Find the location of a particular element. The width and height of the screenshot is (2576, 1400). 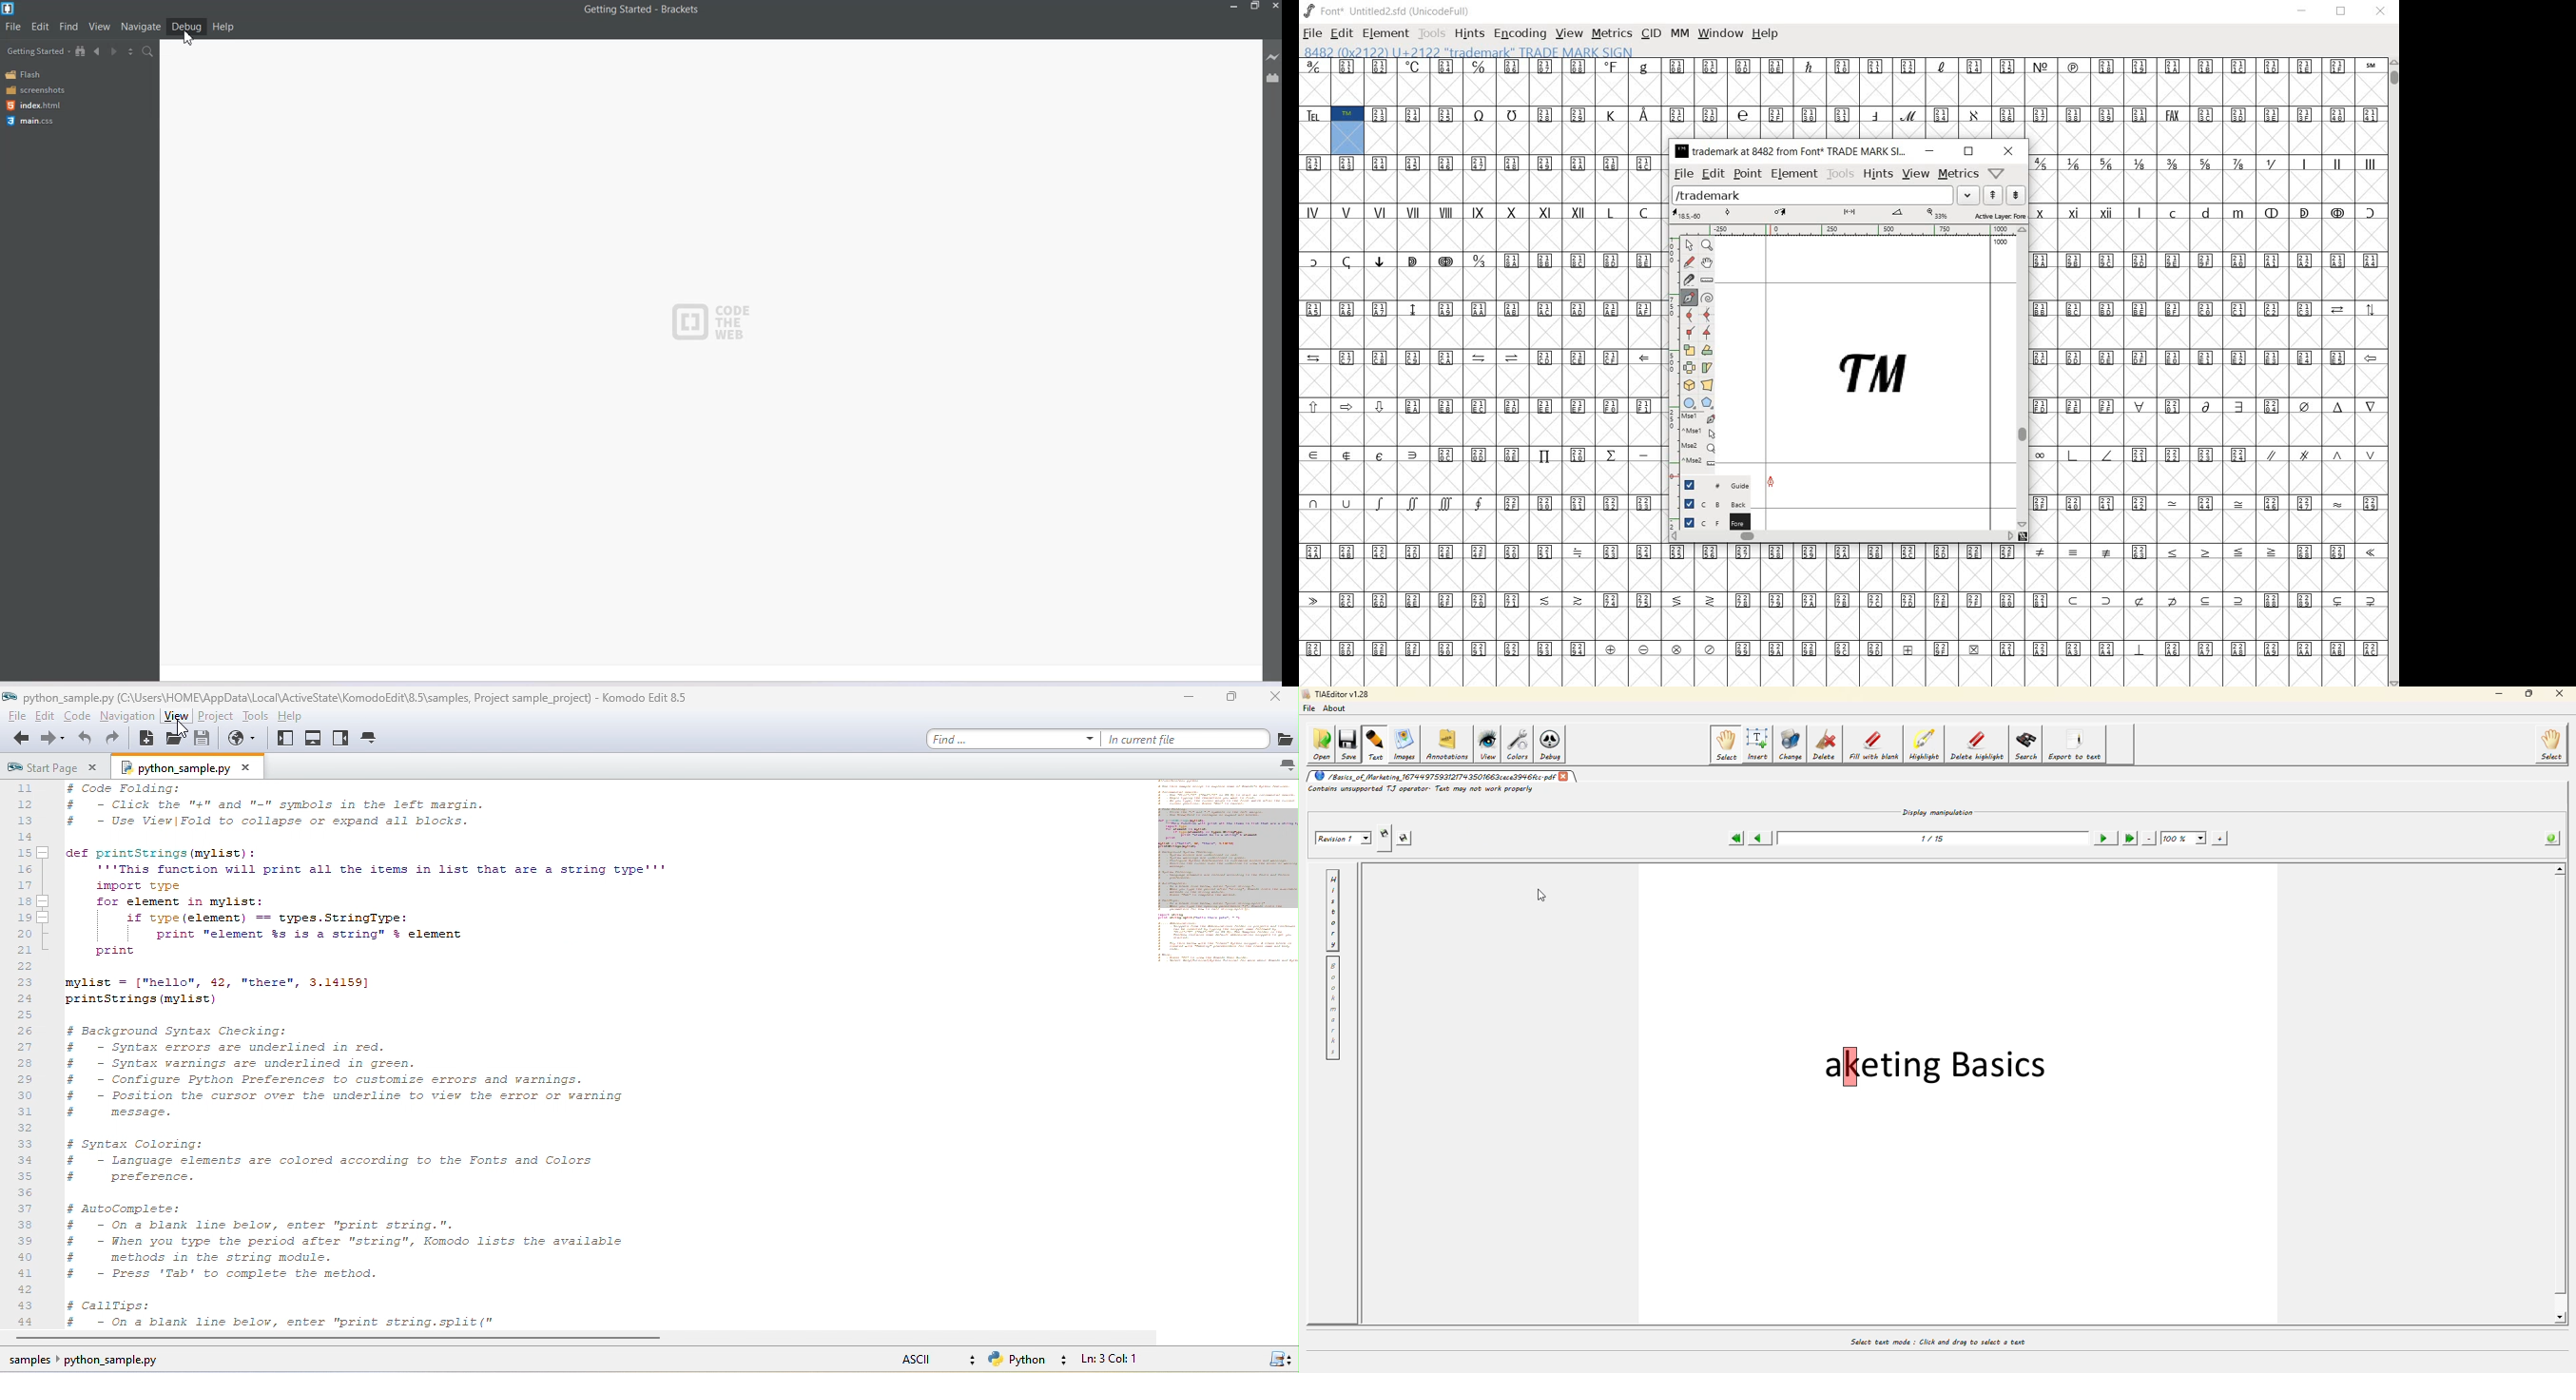

undo is located at coordinates (85, 738).